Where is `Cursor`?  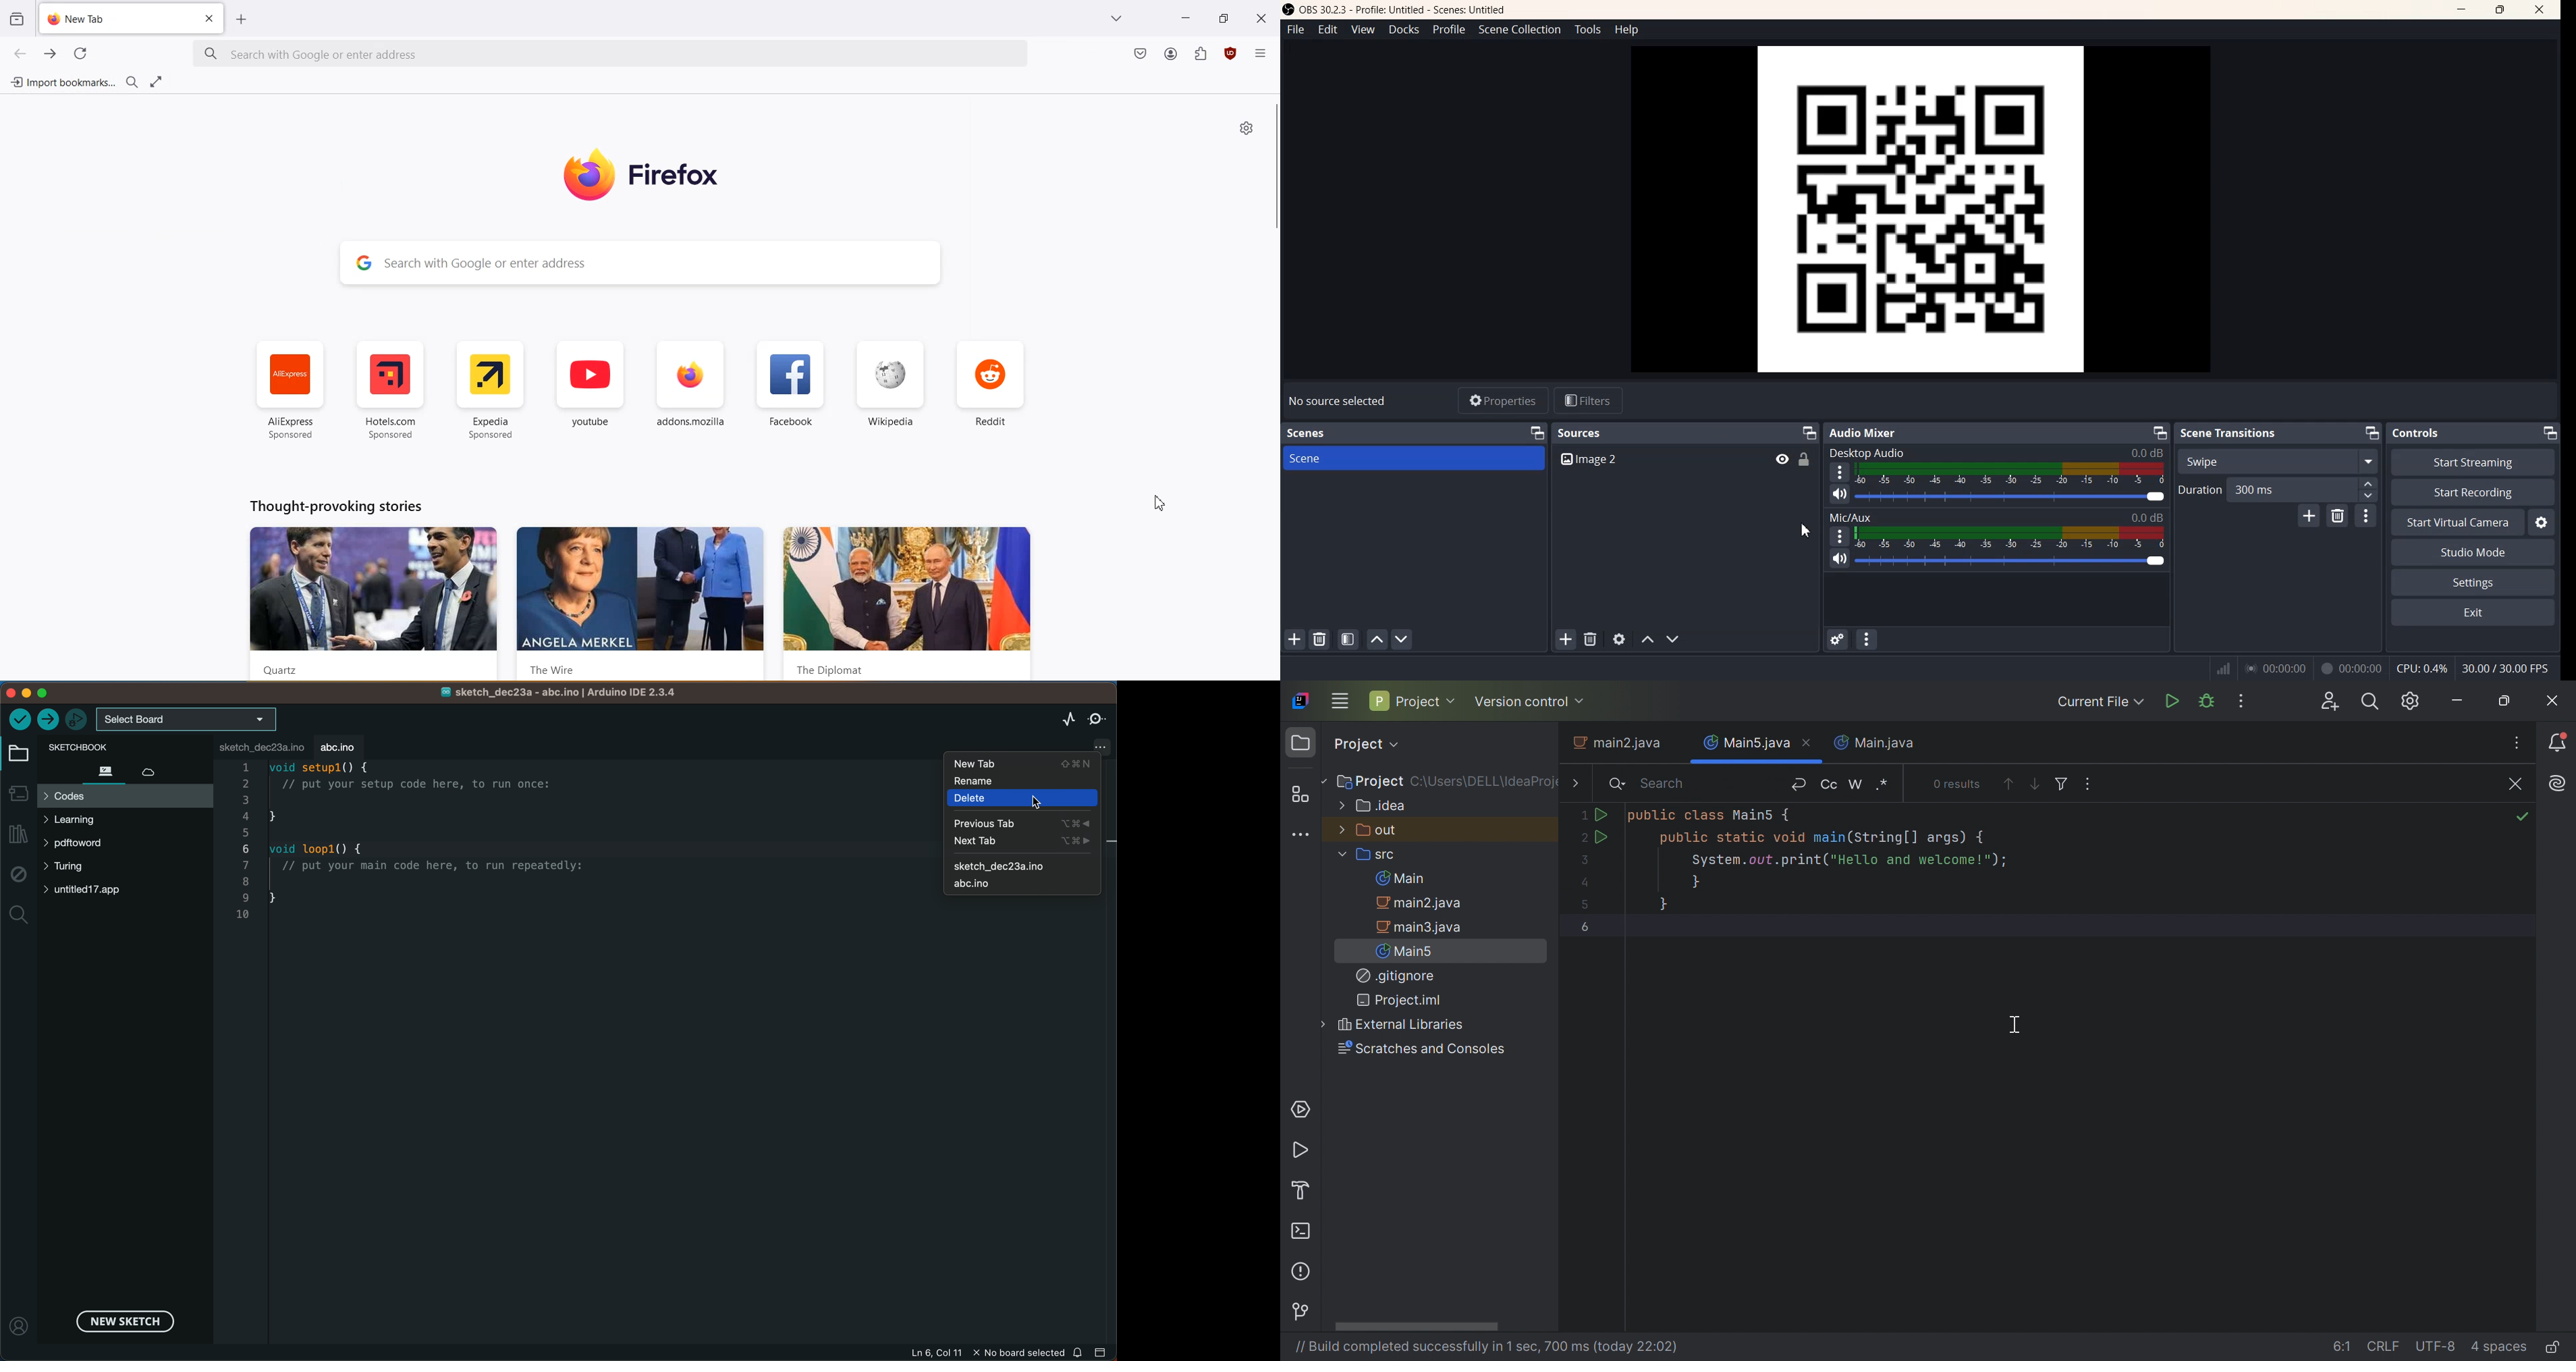 Cursor is located at coordinates (1806, 530).